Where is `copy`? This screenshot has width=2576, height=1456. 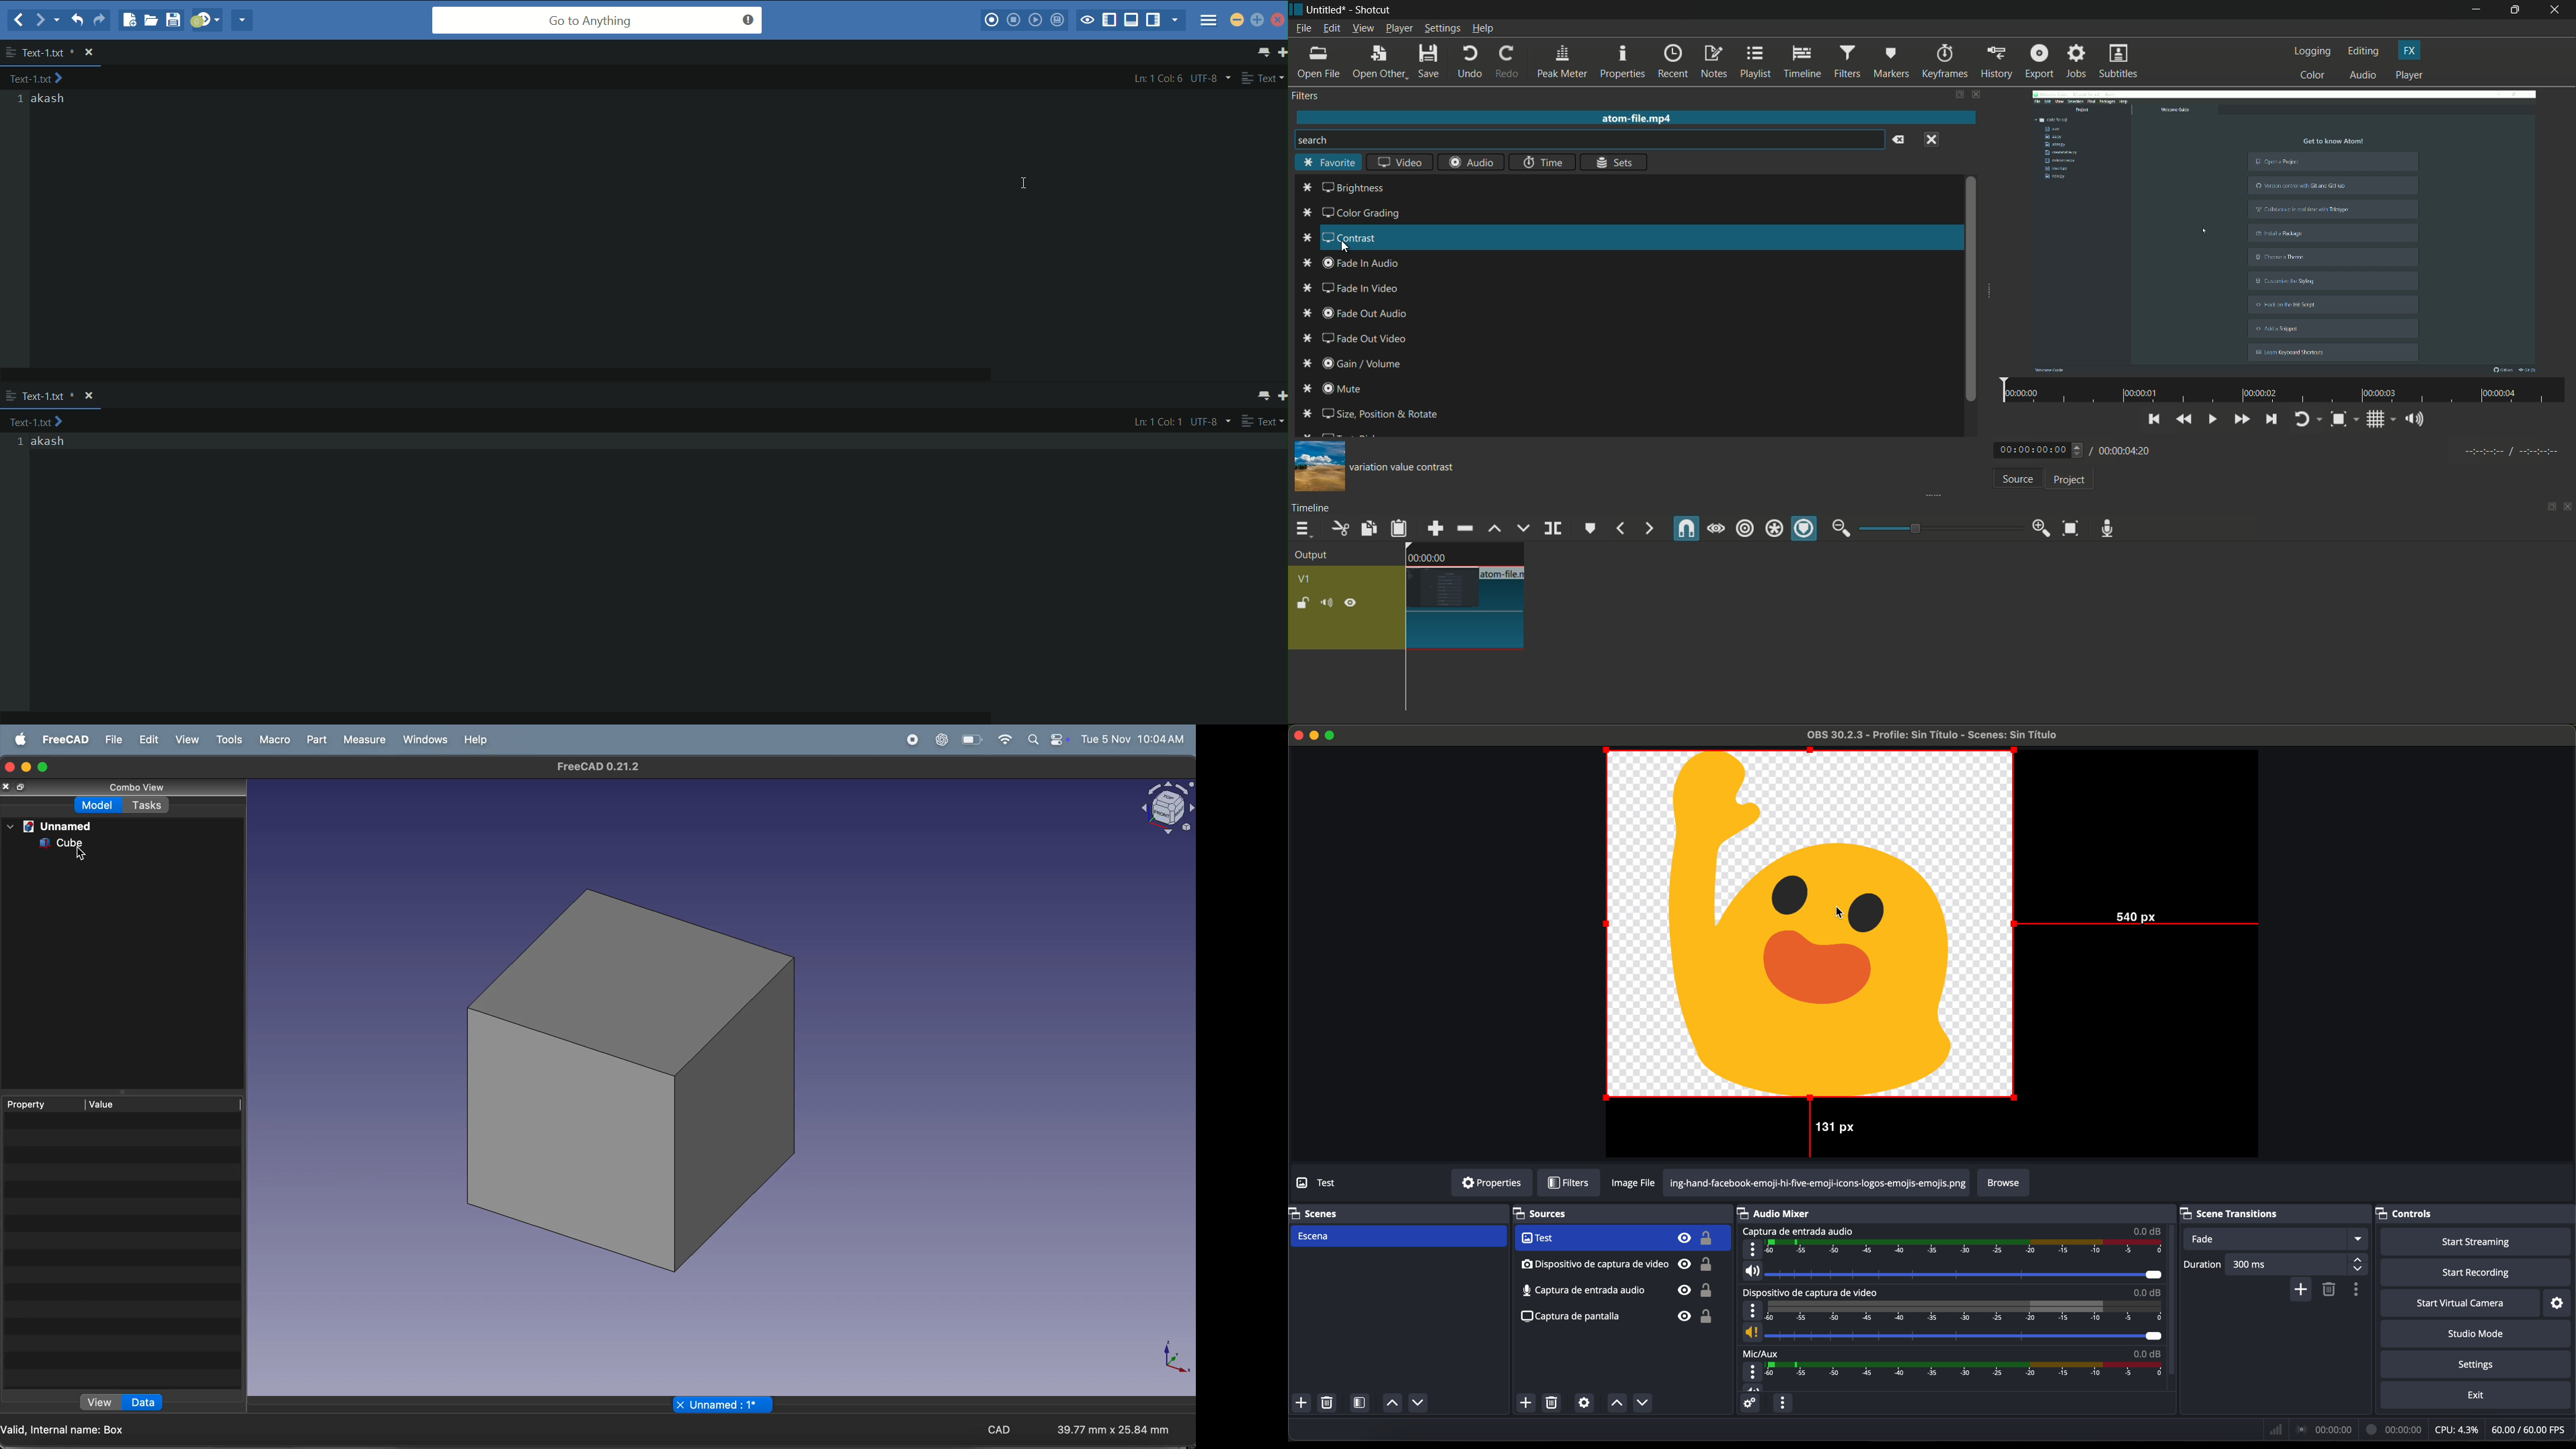 copy is located at coordinates (1367, 528).